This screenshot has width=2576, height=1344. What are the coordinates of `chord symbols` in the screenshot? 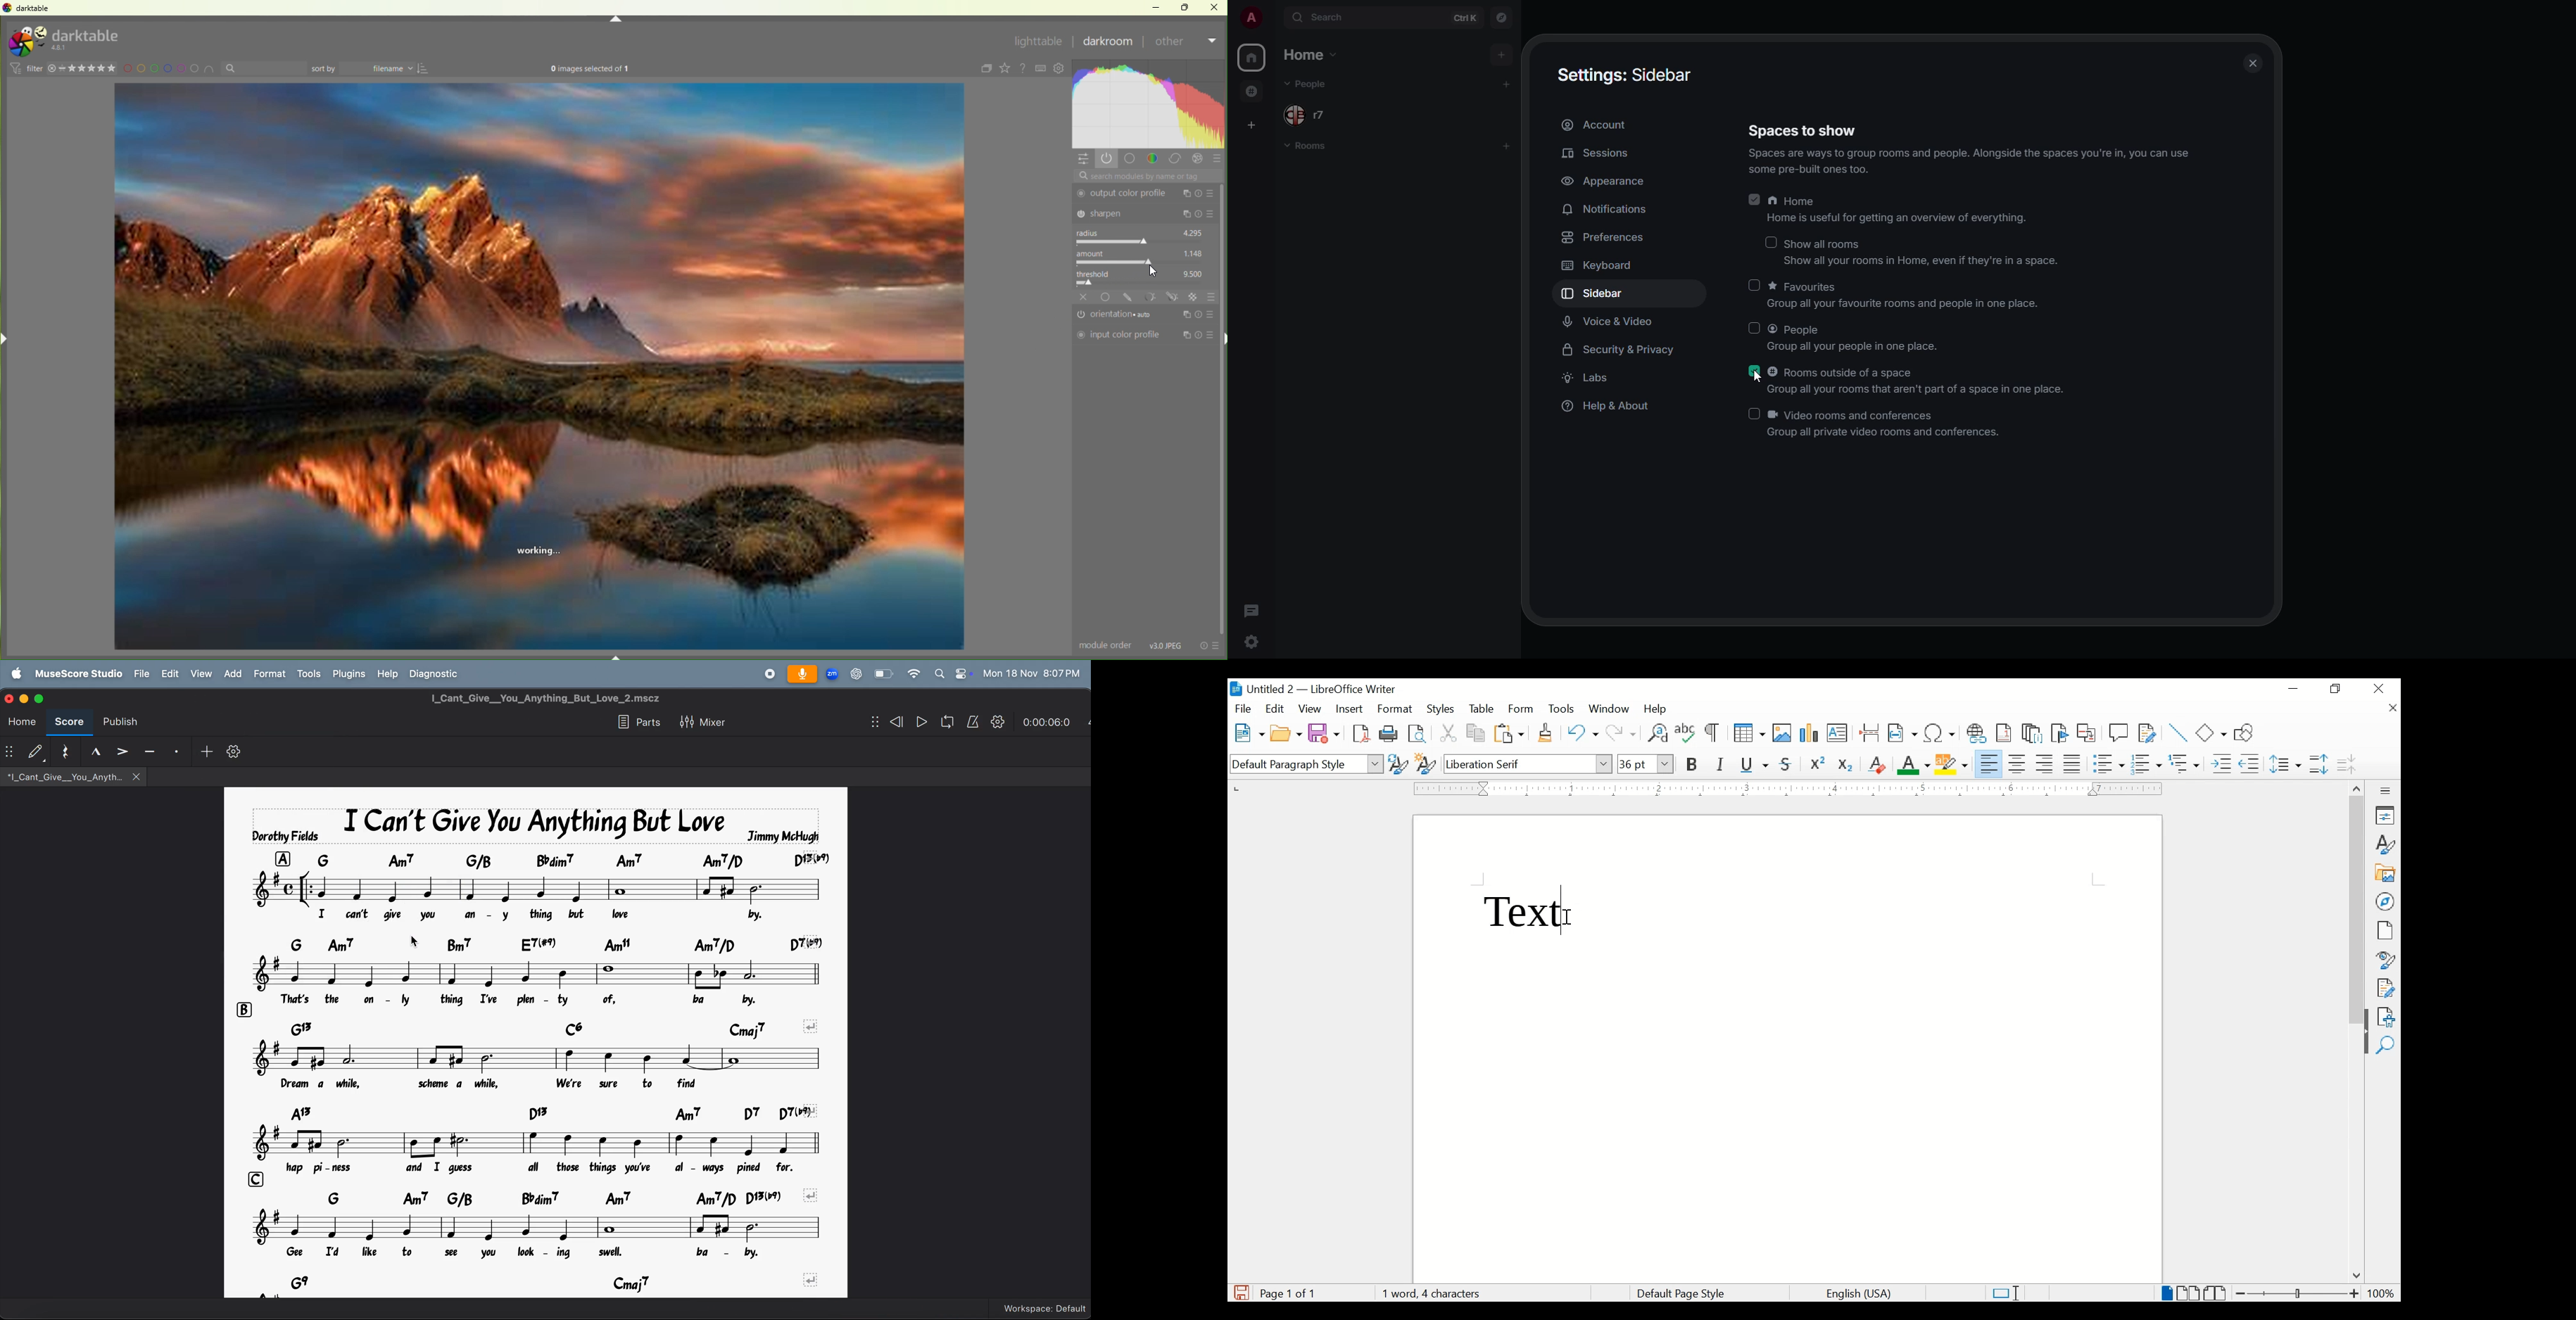 It's located at (543, 1115).